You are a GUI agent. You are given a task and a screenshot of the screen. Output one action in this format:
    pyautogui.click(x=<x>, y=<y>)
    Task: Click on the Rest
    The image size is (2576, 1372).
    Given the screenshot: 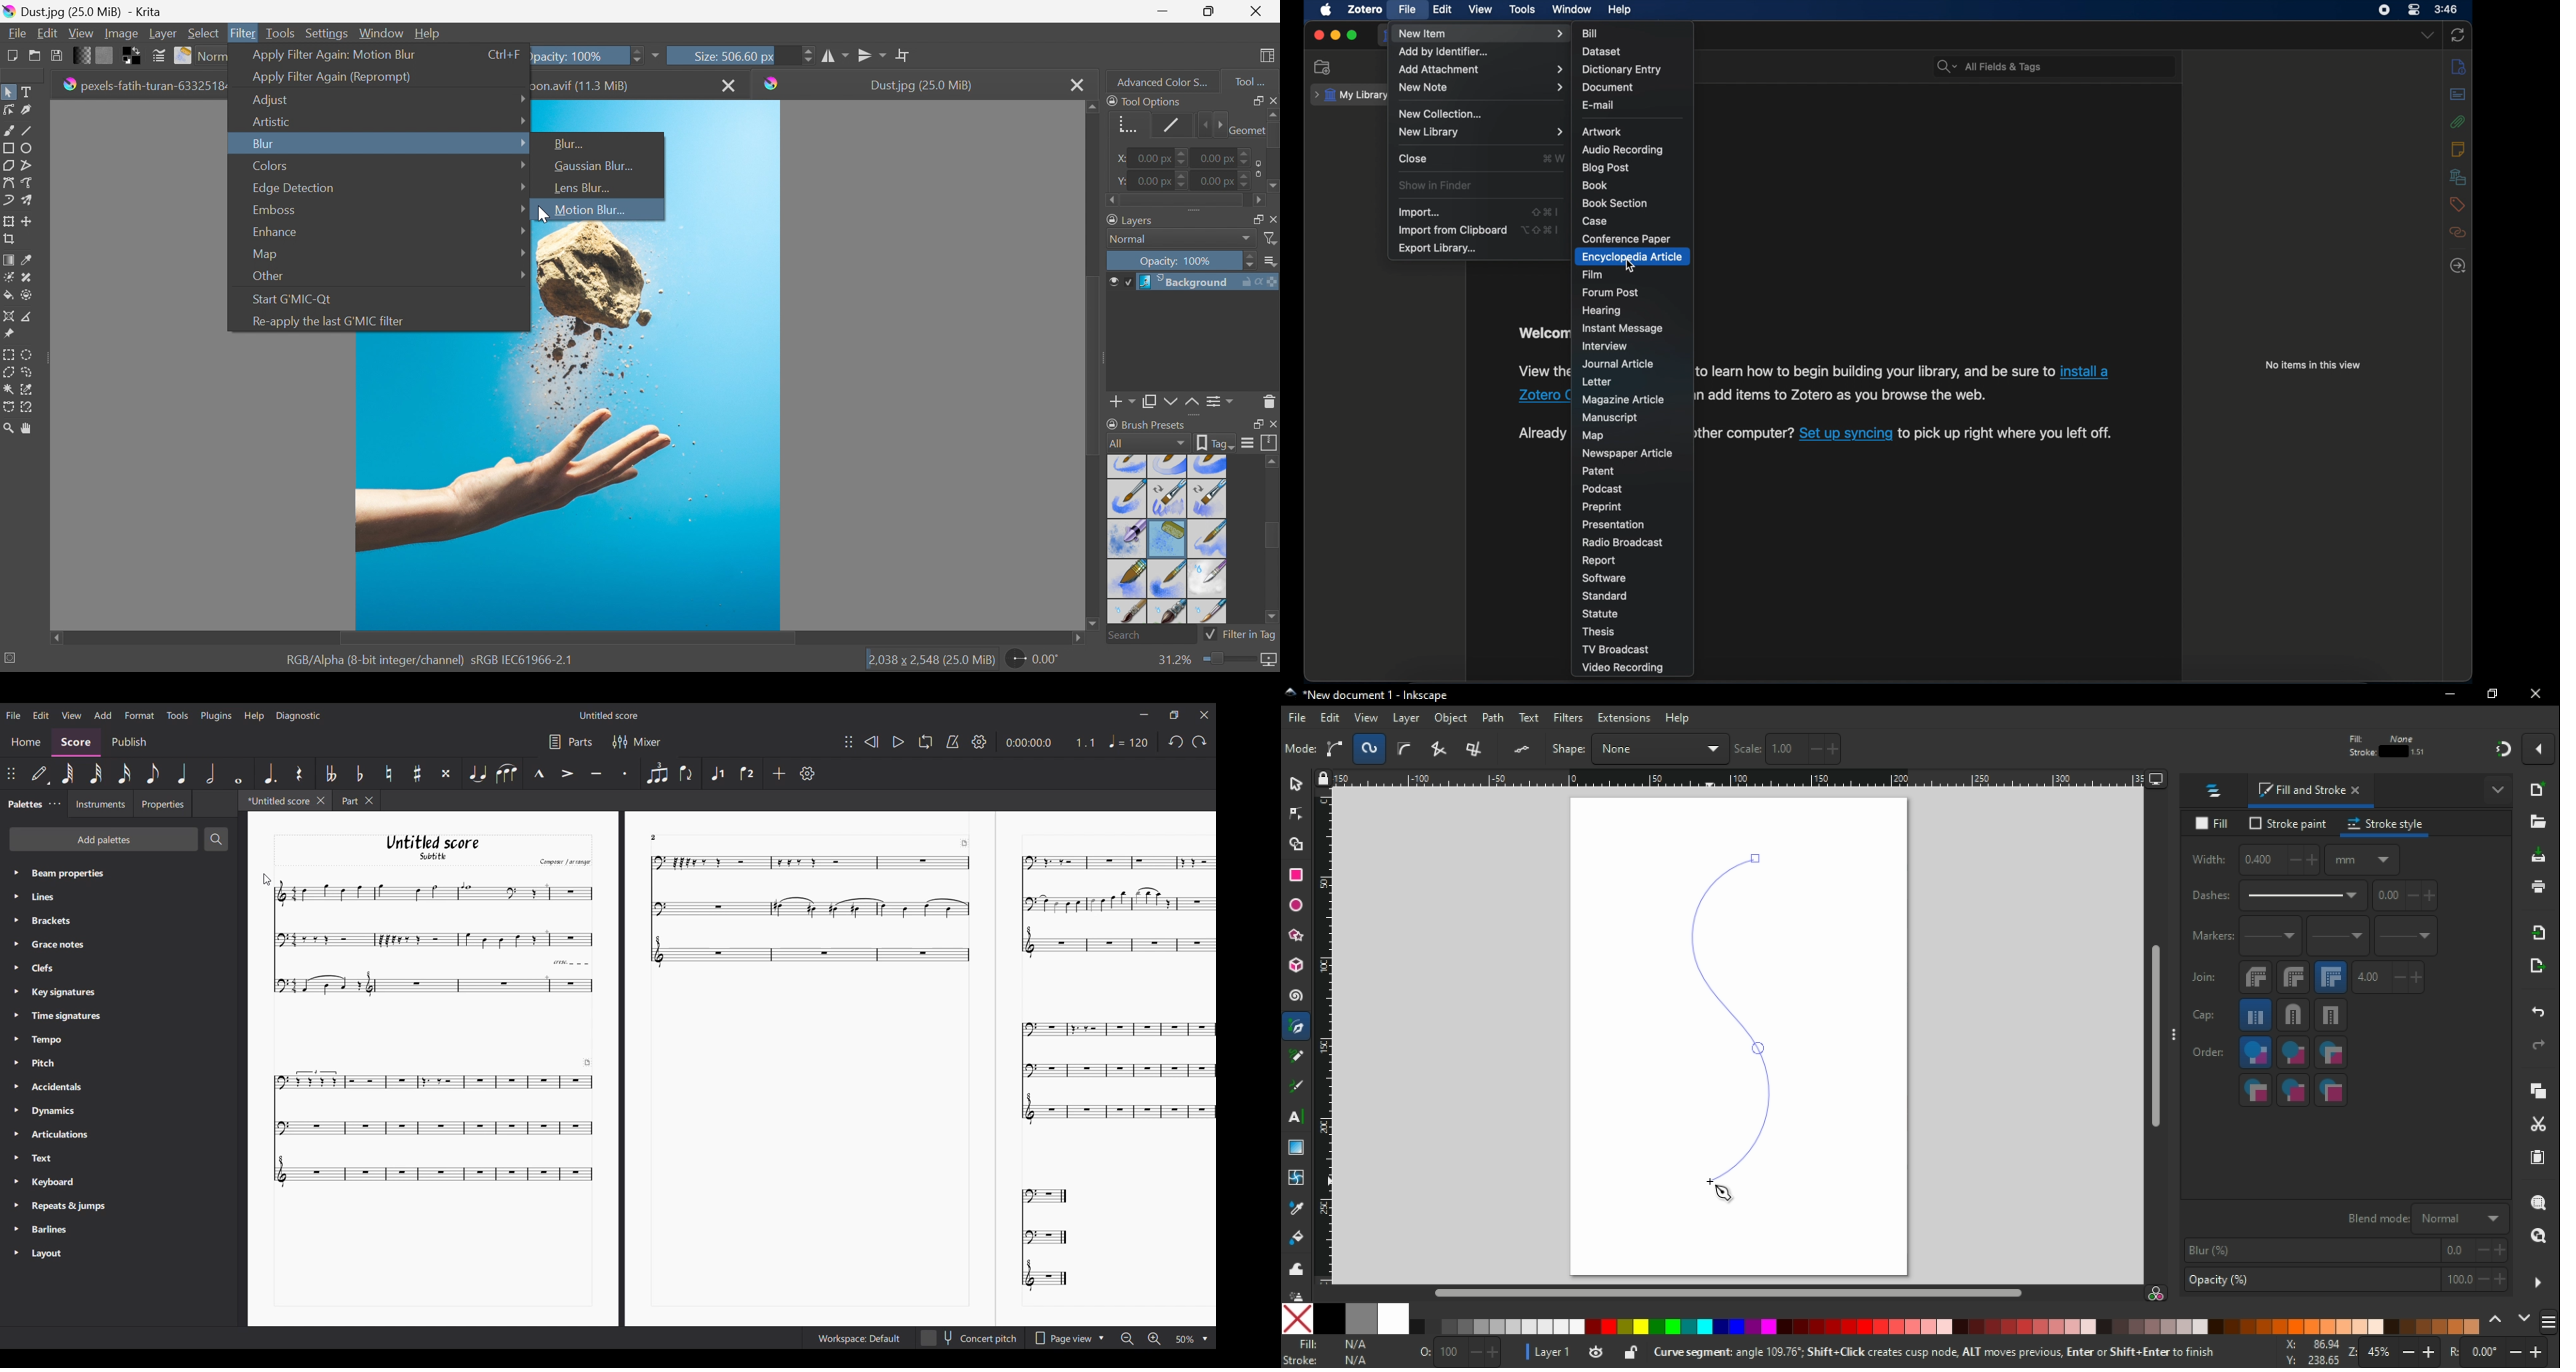 What is the action you would take?
    pyautogui.click(x=299, y=773)
    